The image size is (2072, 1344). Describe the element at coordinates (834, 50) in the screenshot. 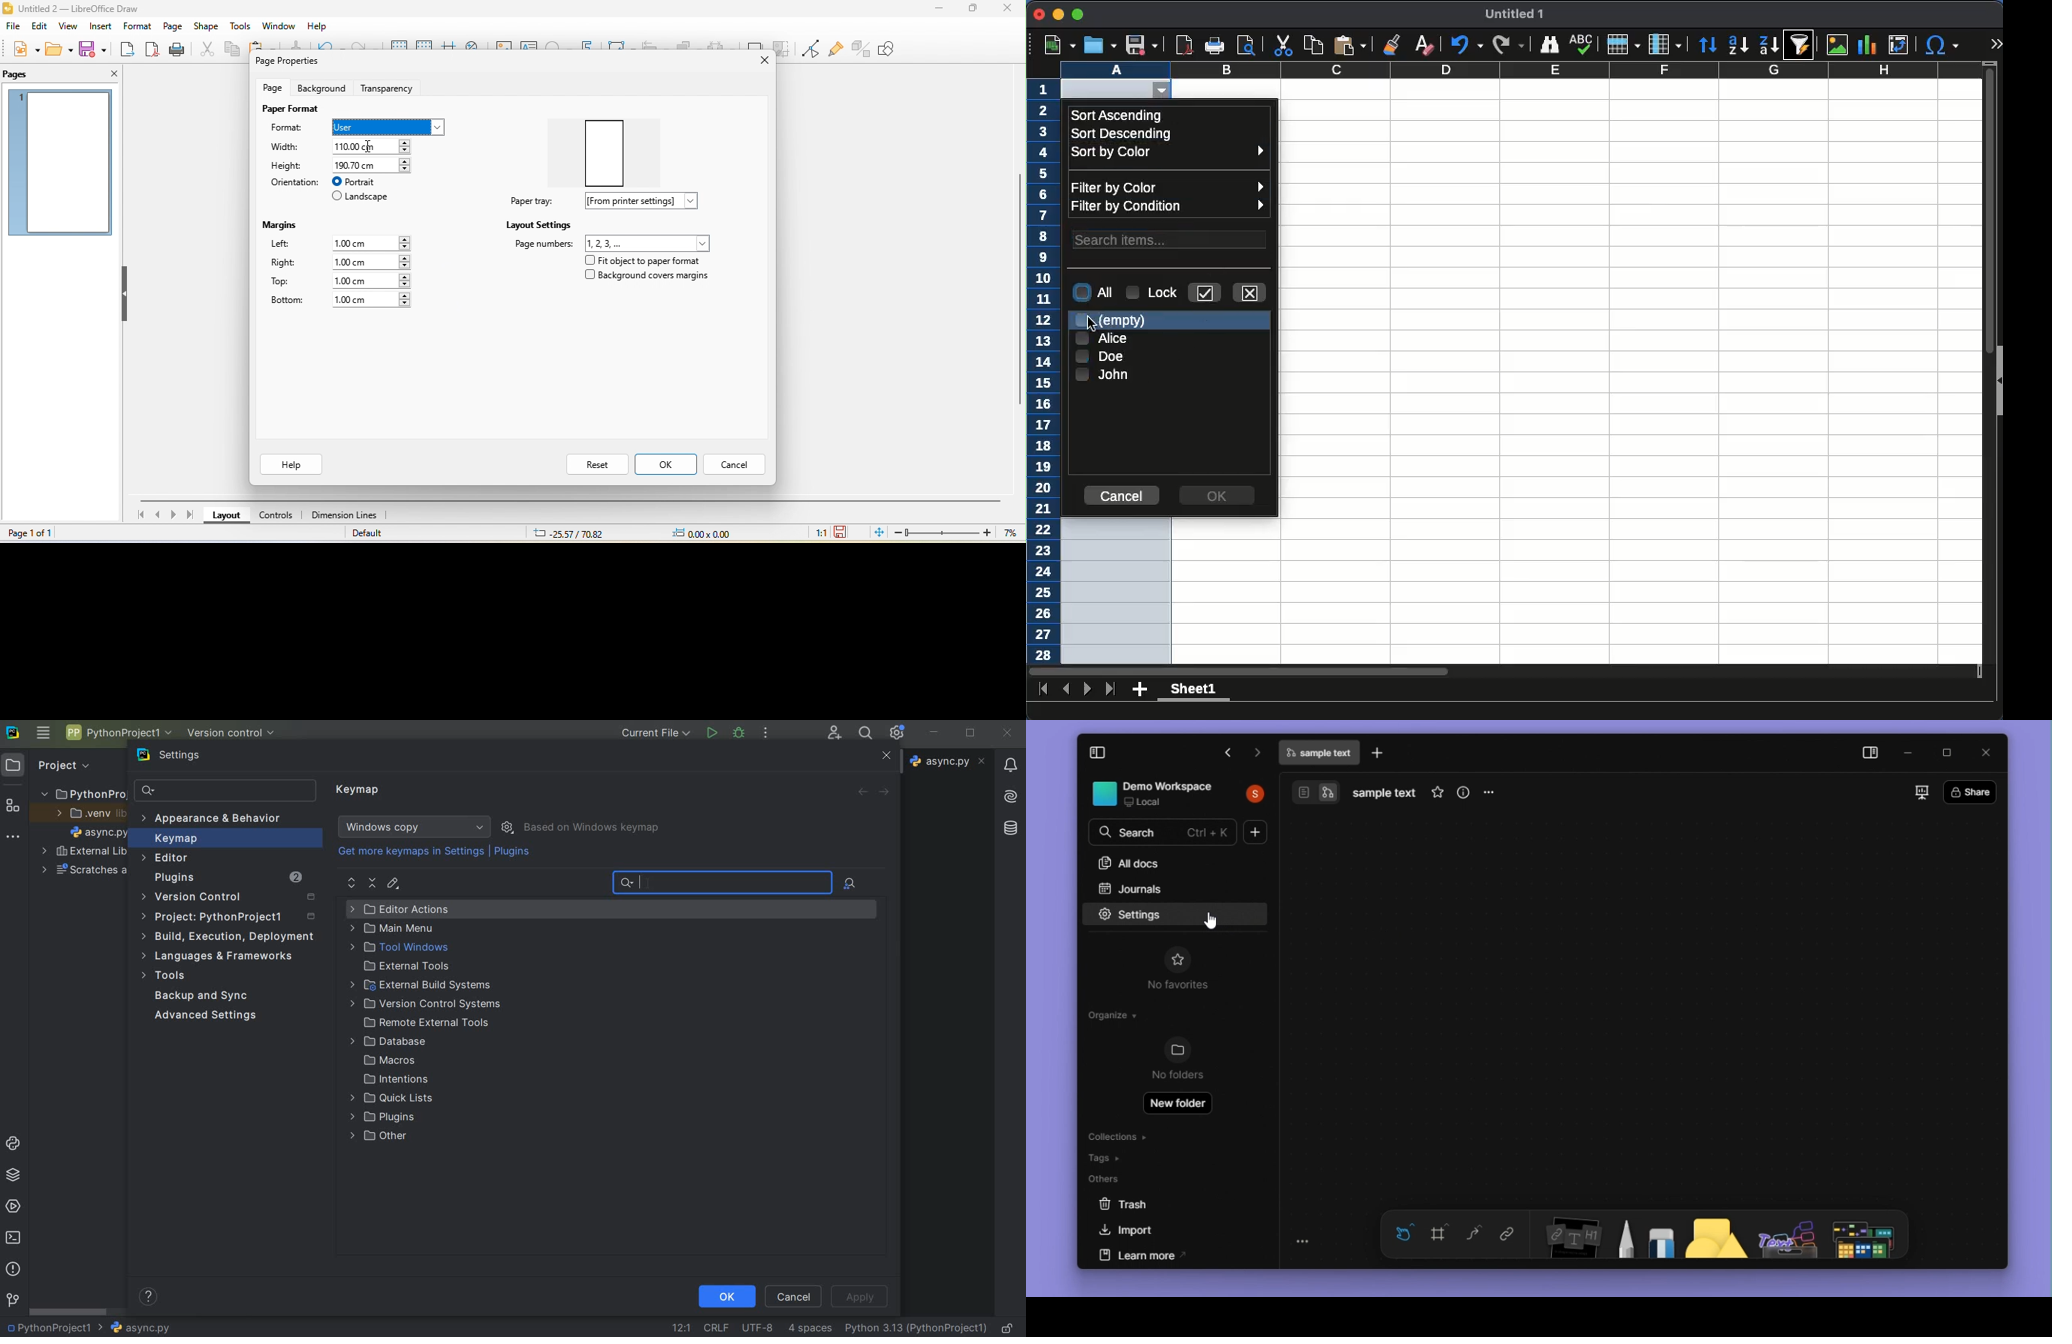

I see `show gluepoint function` at that location.